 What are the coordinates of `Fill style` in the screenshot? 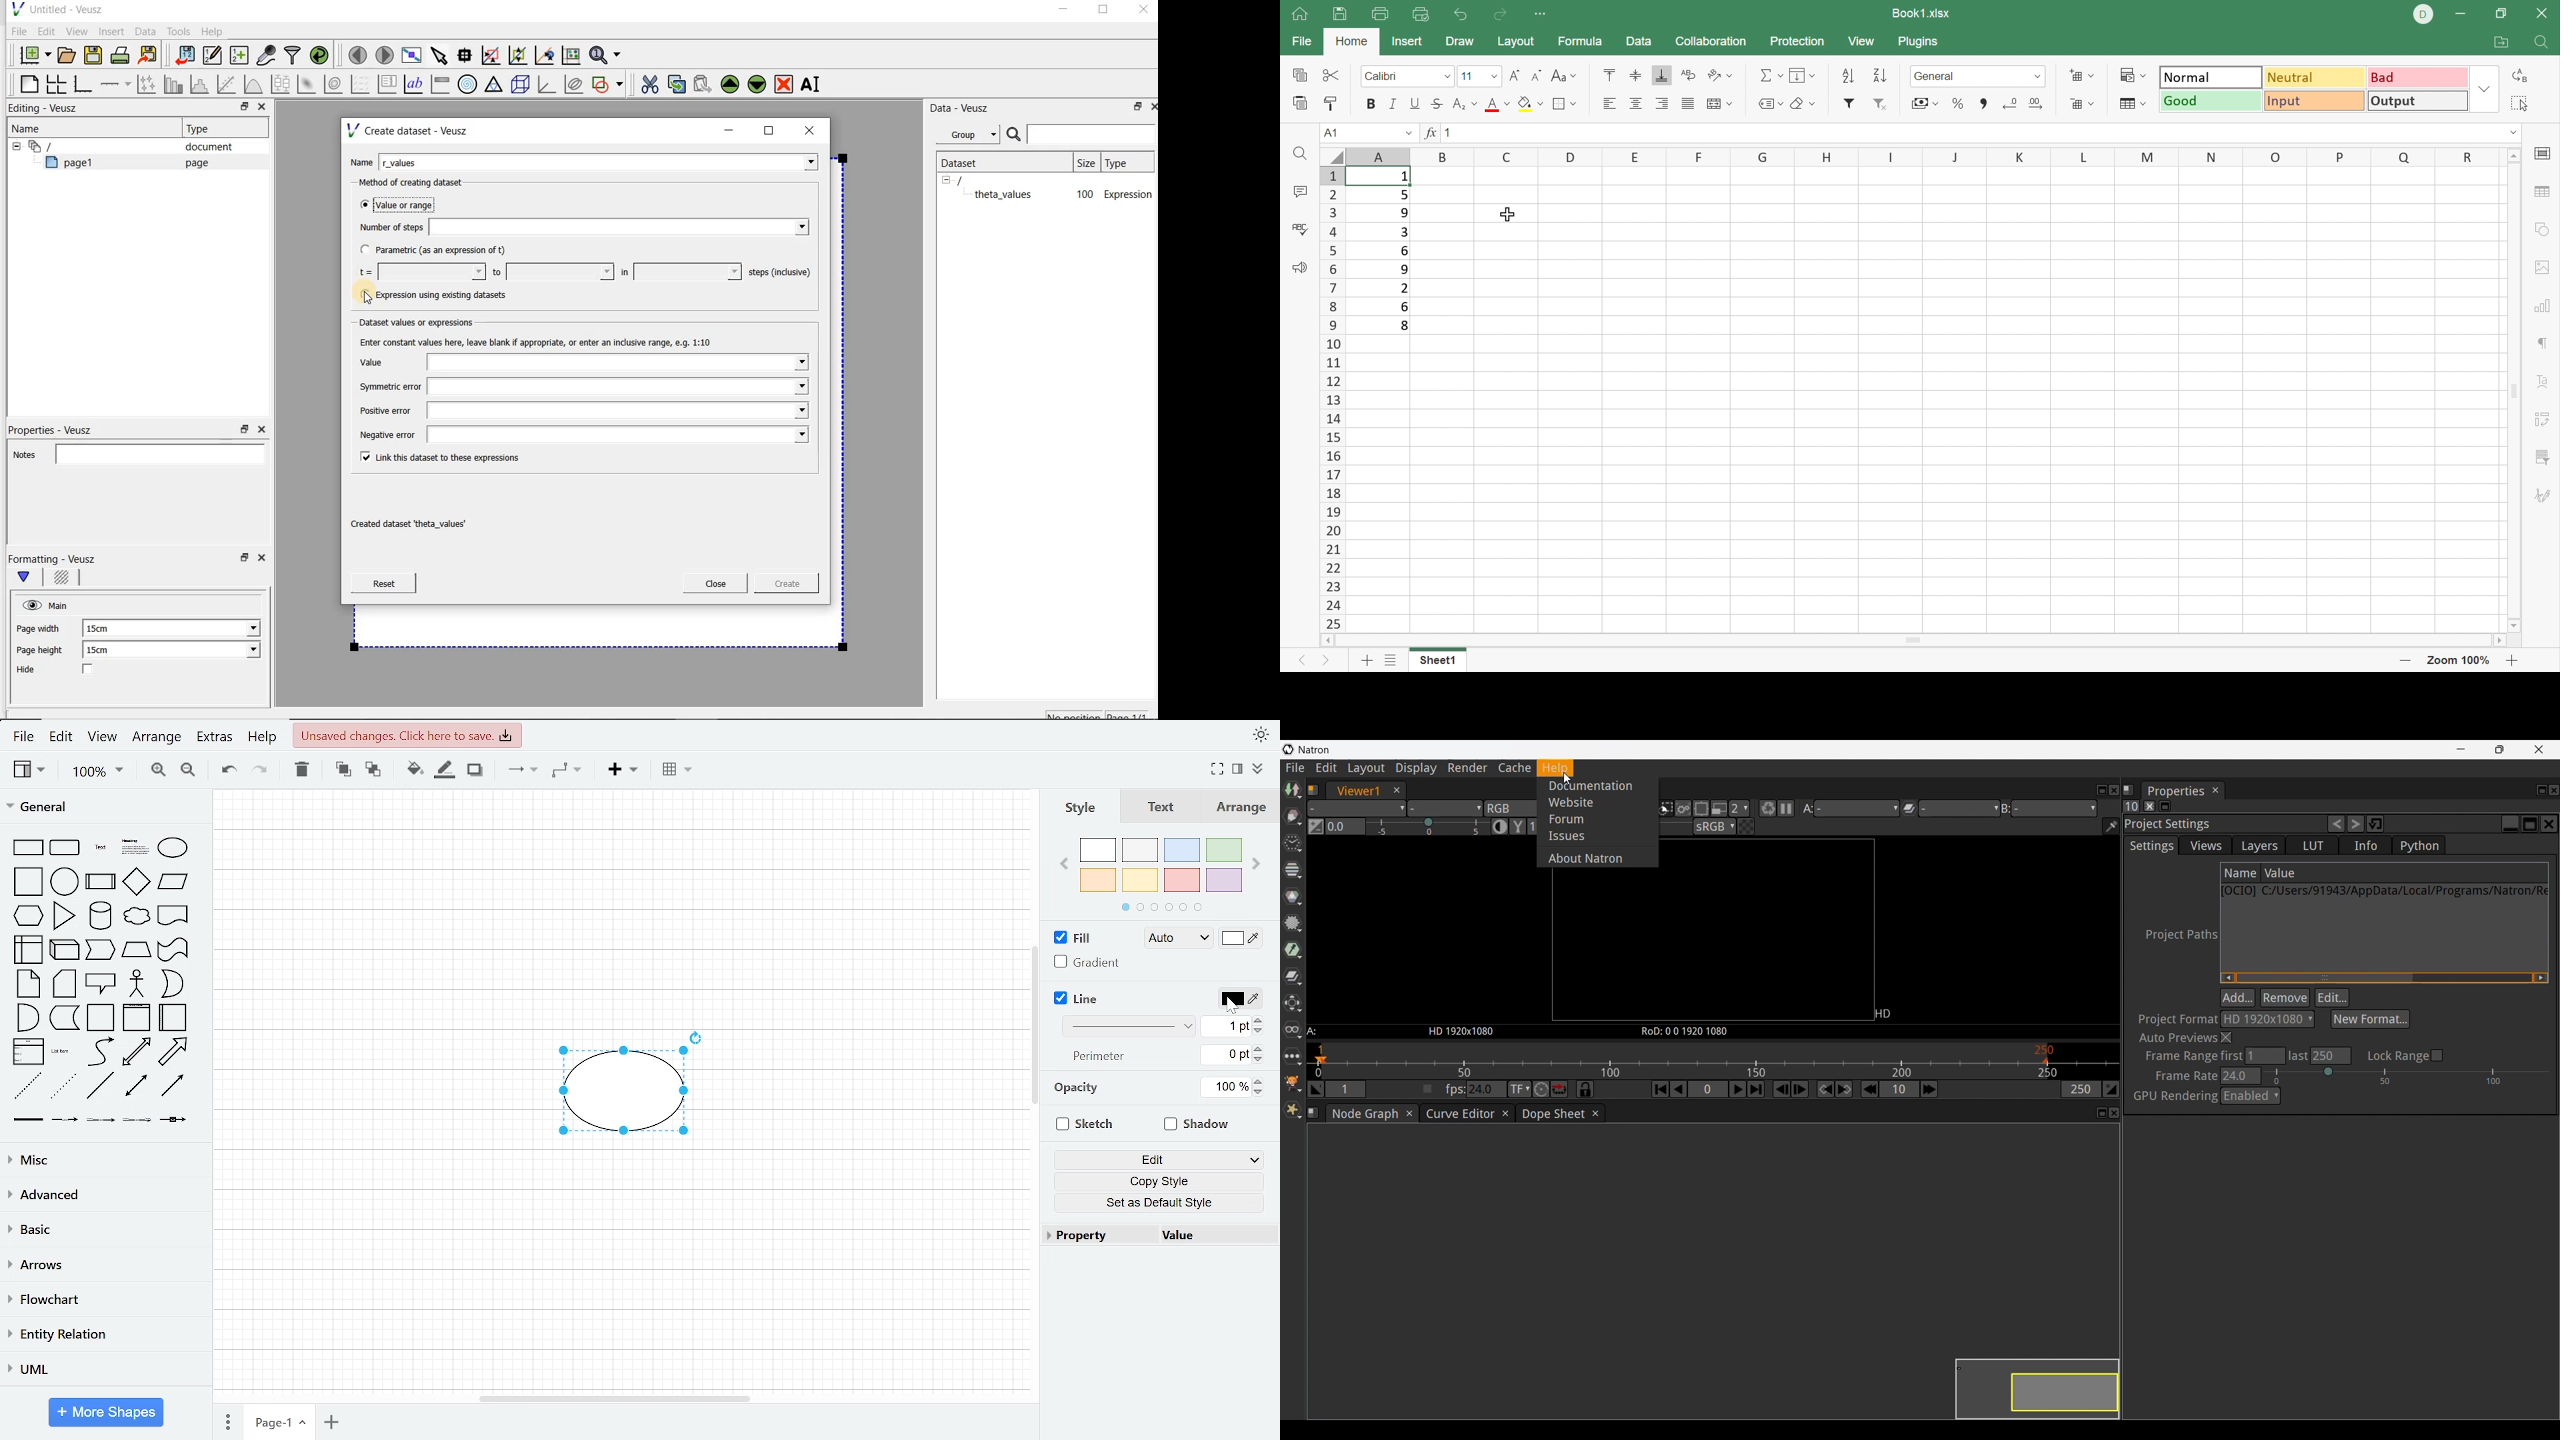 It's located at (1179, 938).